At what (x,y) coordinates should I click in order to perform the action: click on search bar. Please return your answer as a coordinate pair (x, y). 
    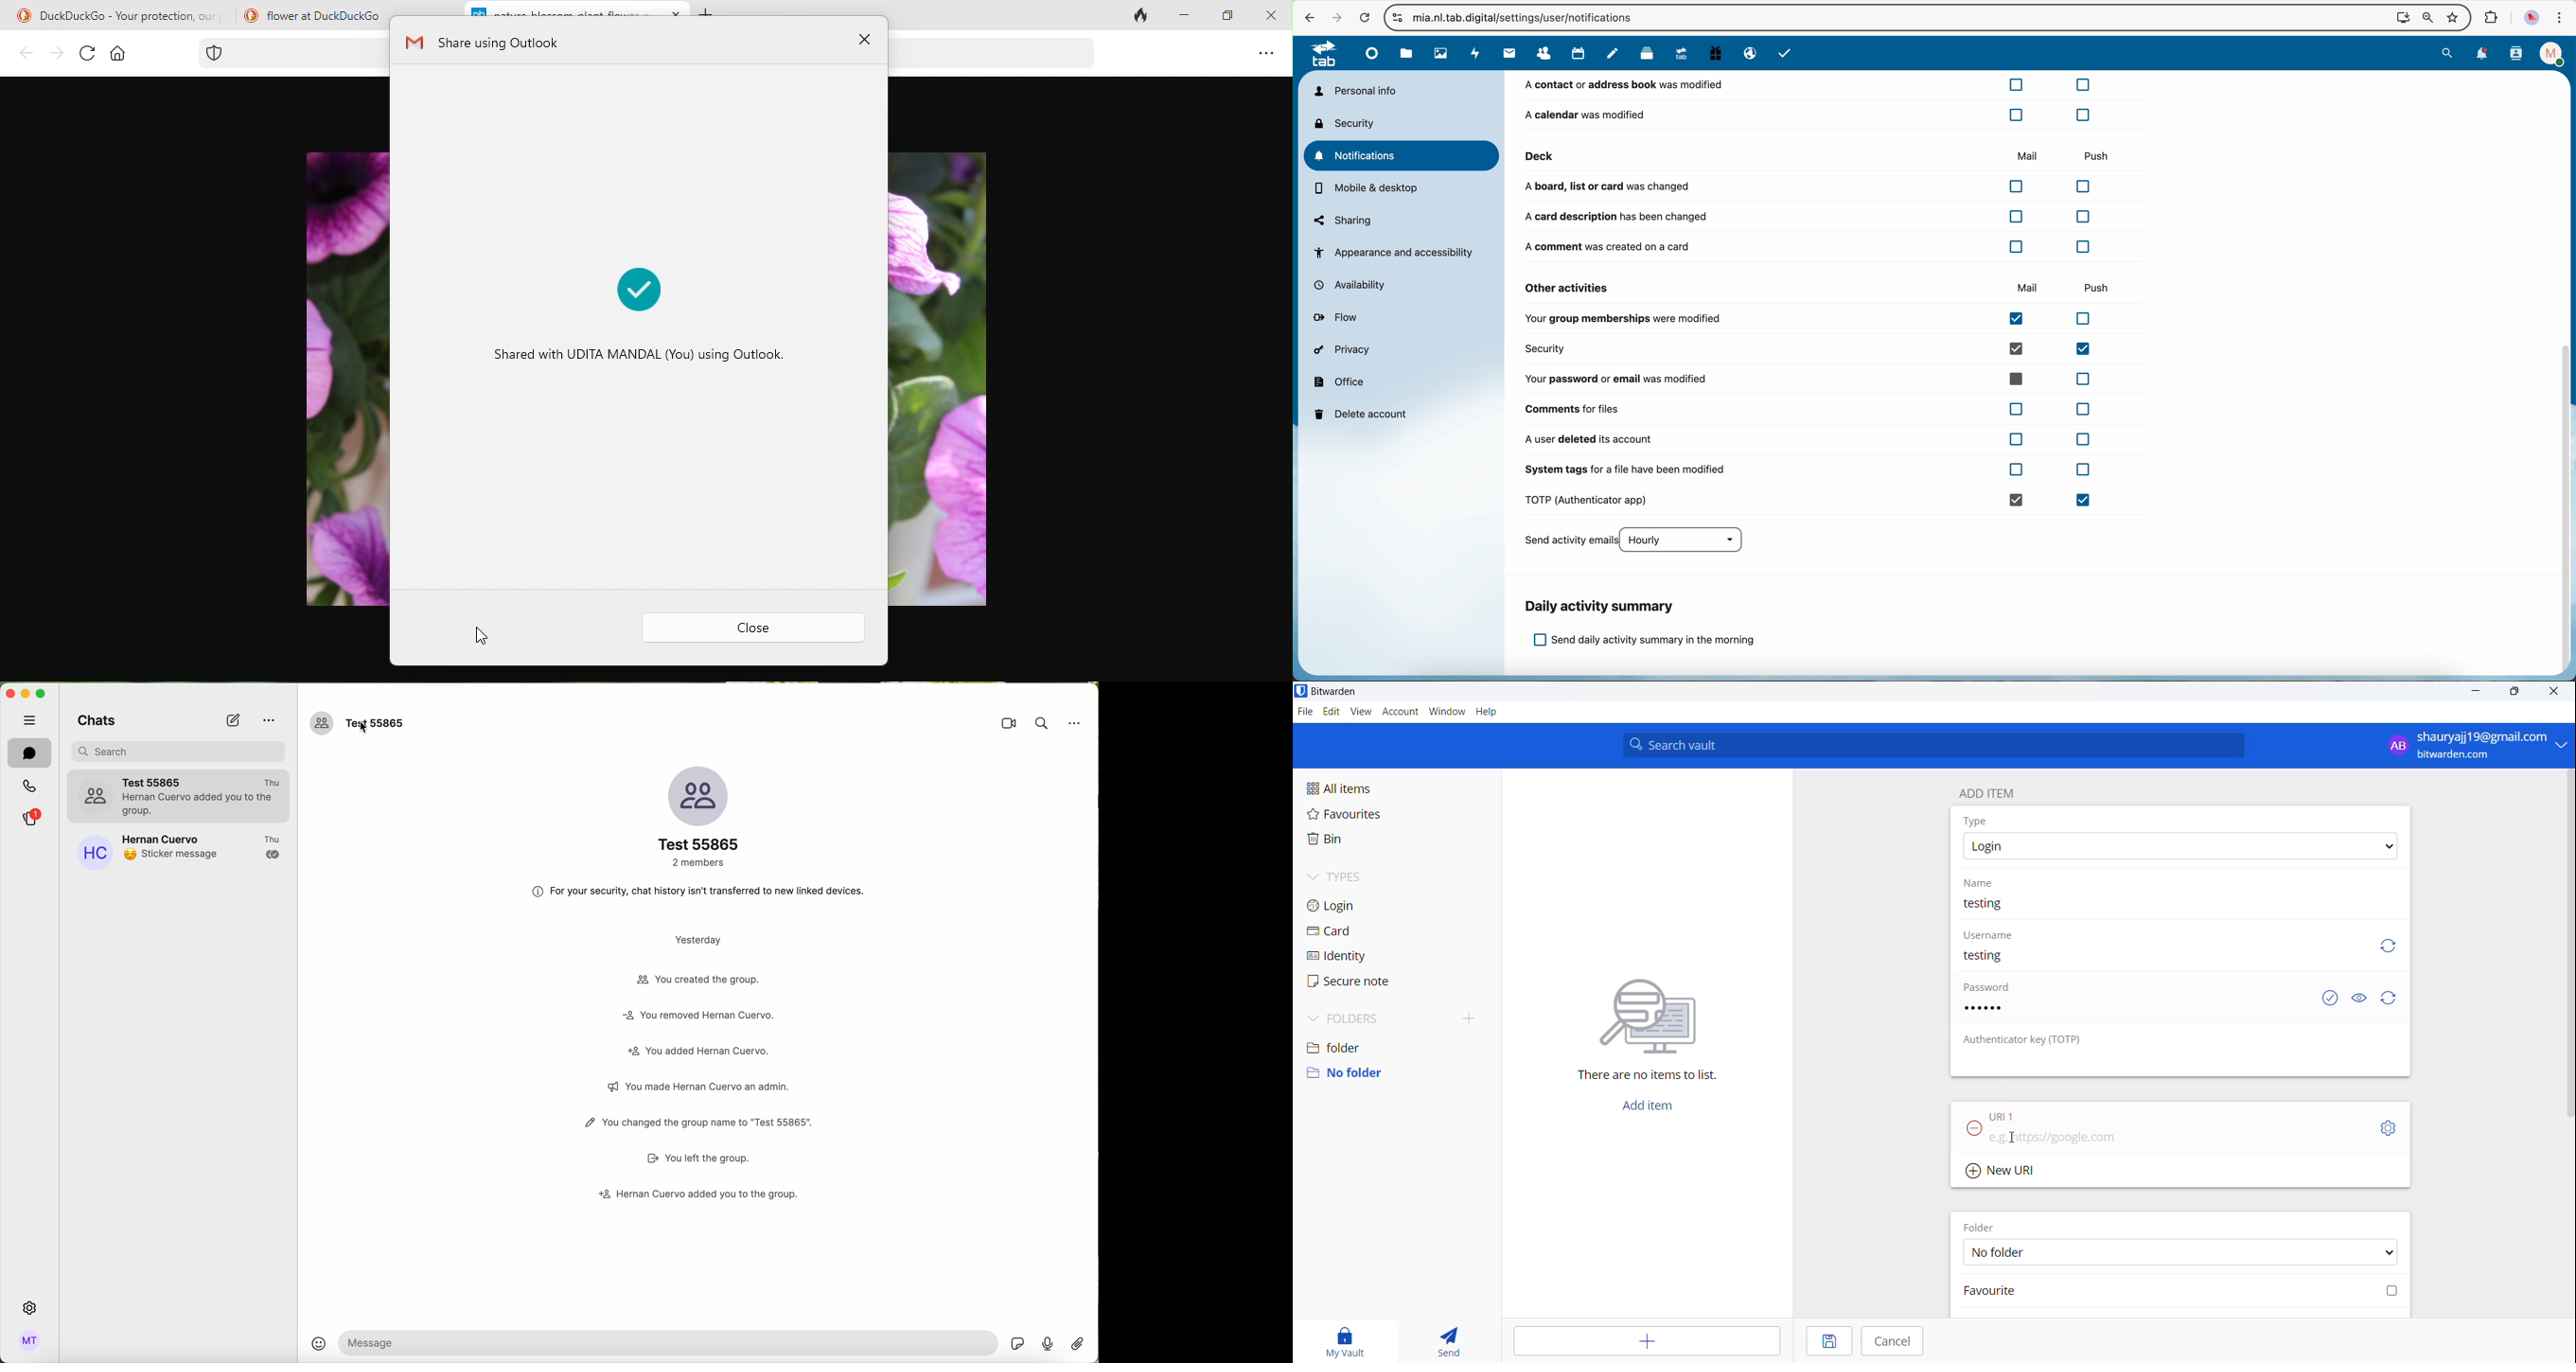
    Looking at the image, I should click on (1933, 744).